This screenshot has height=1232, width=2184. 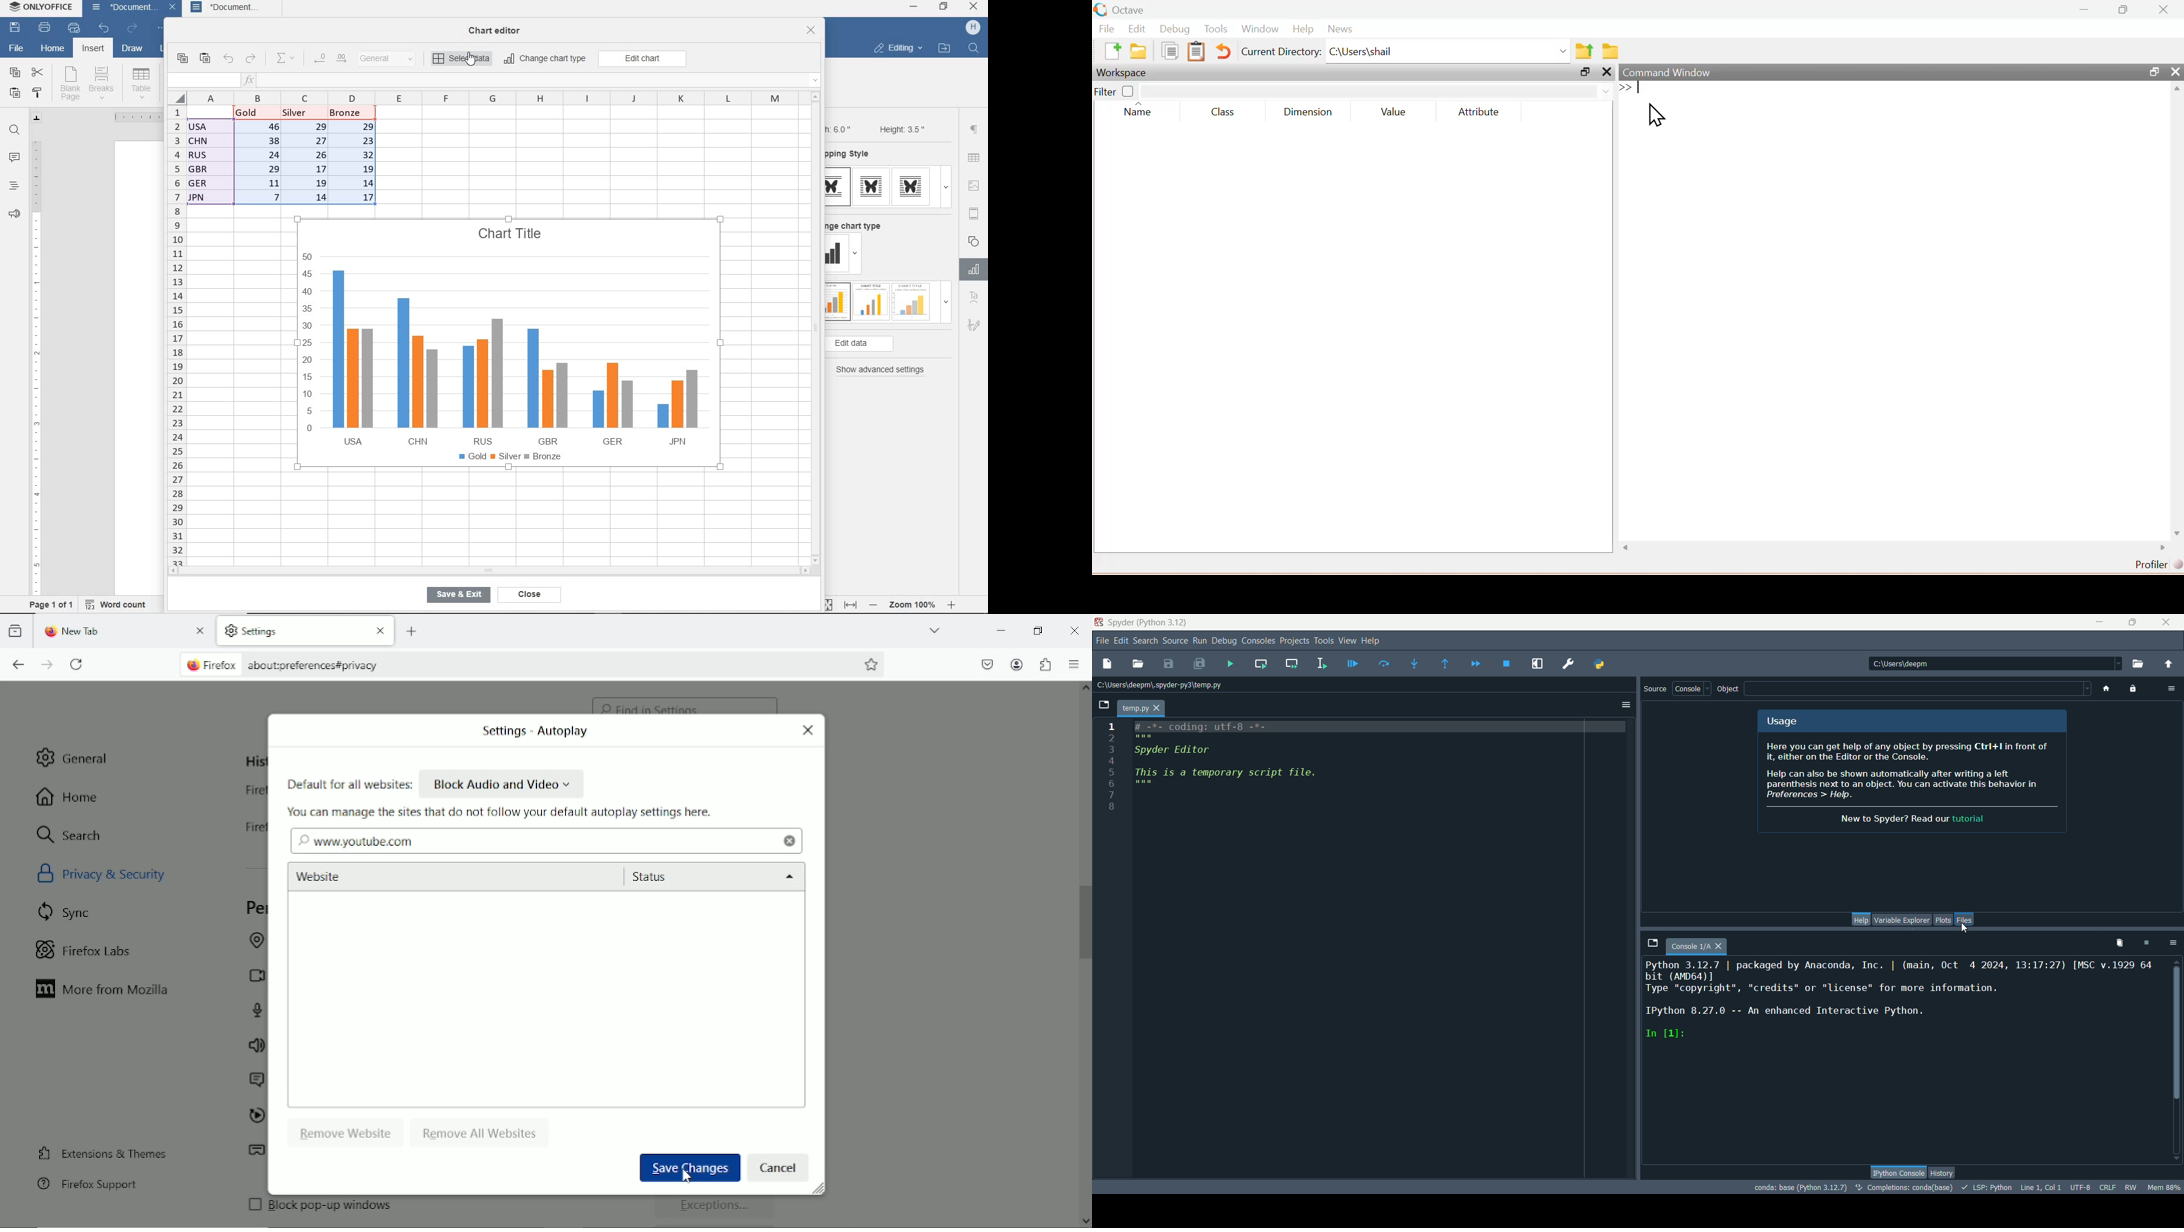 What do you see at coordinates (1225, 641) in the screenshot?
I see `debug` at bounding box center [1225, 641].